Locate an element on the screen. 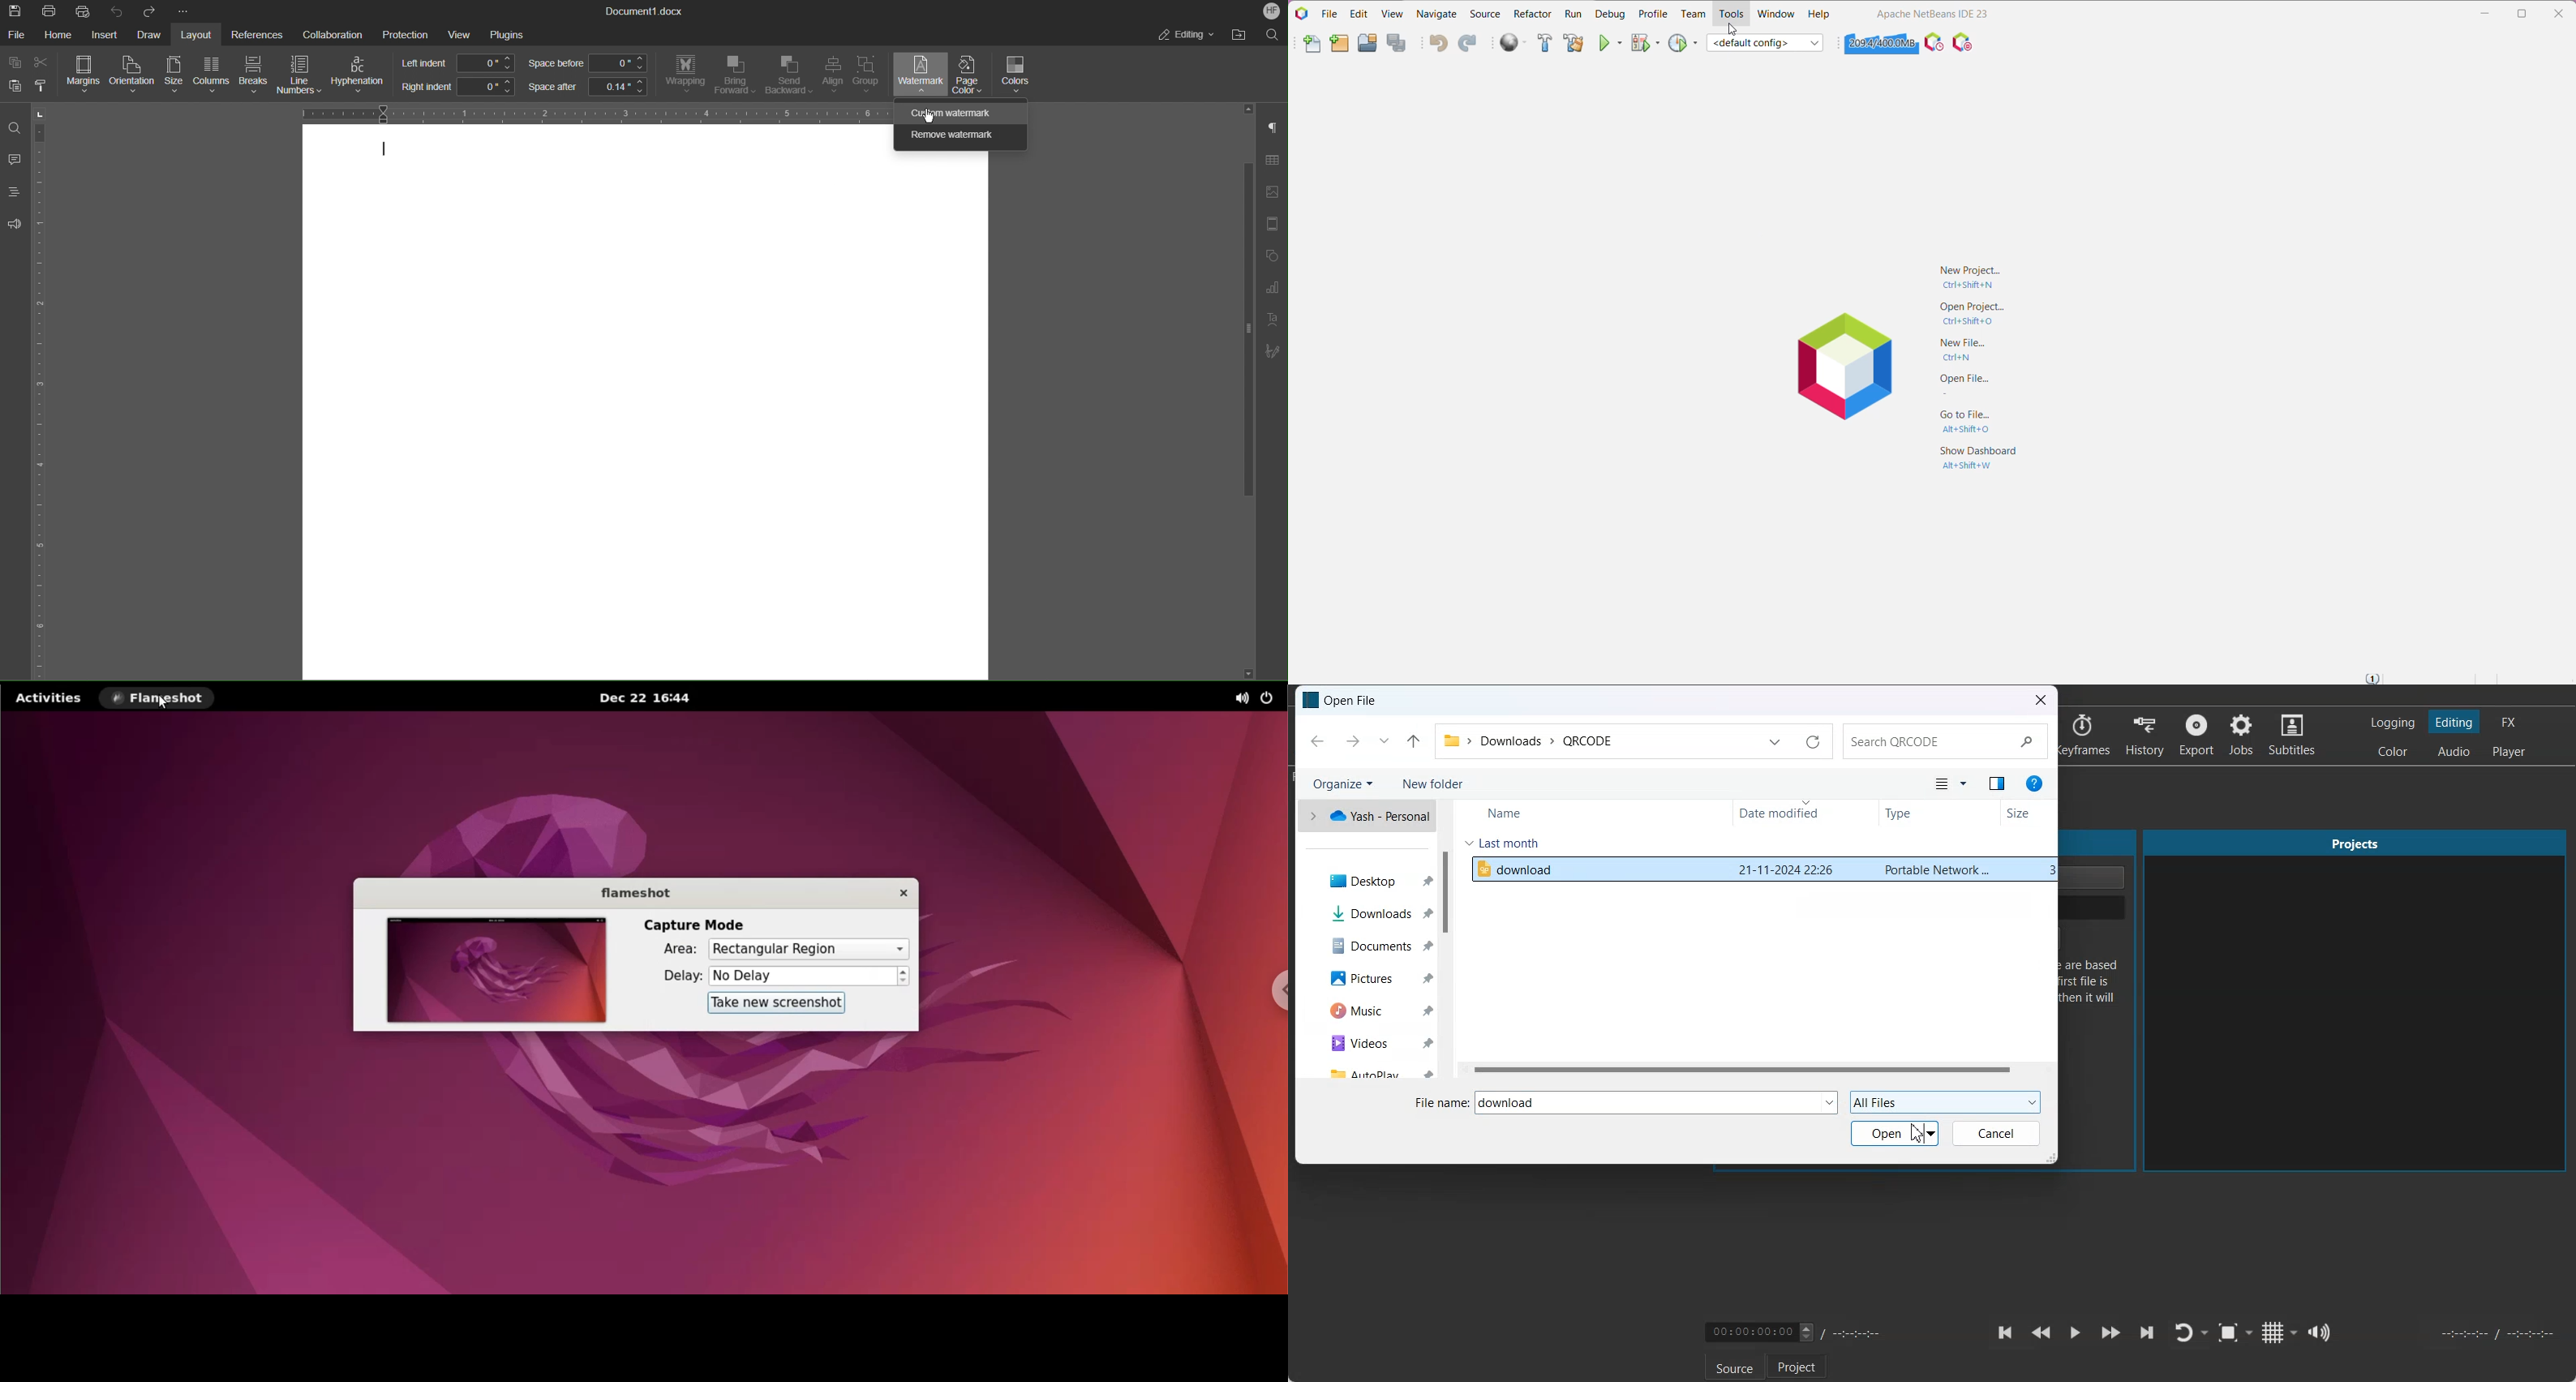  Find is located at coordinates (13, 128).